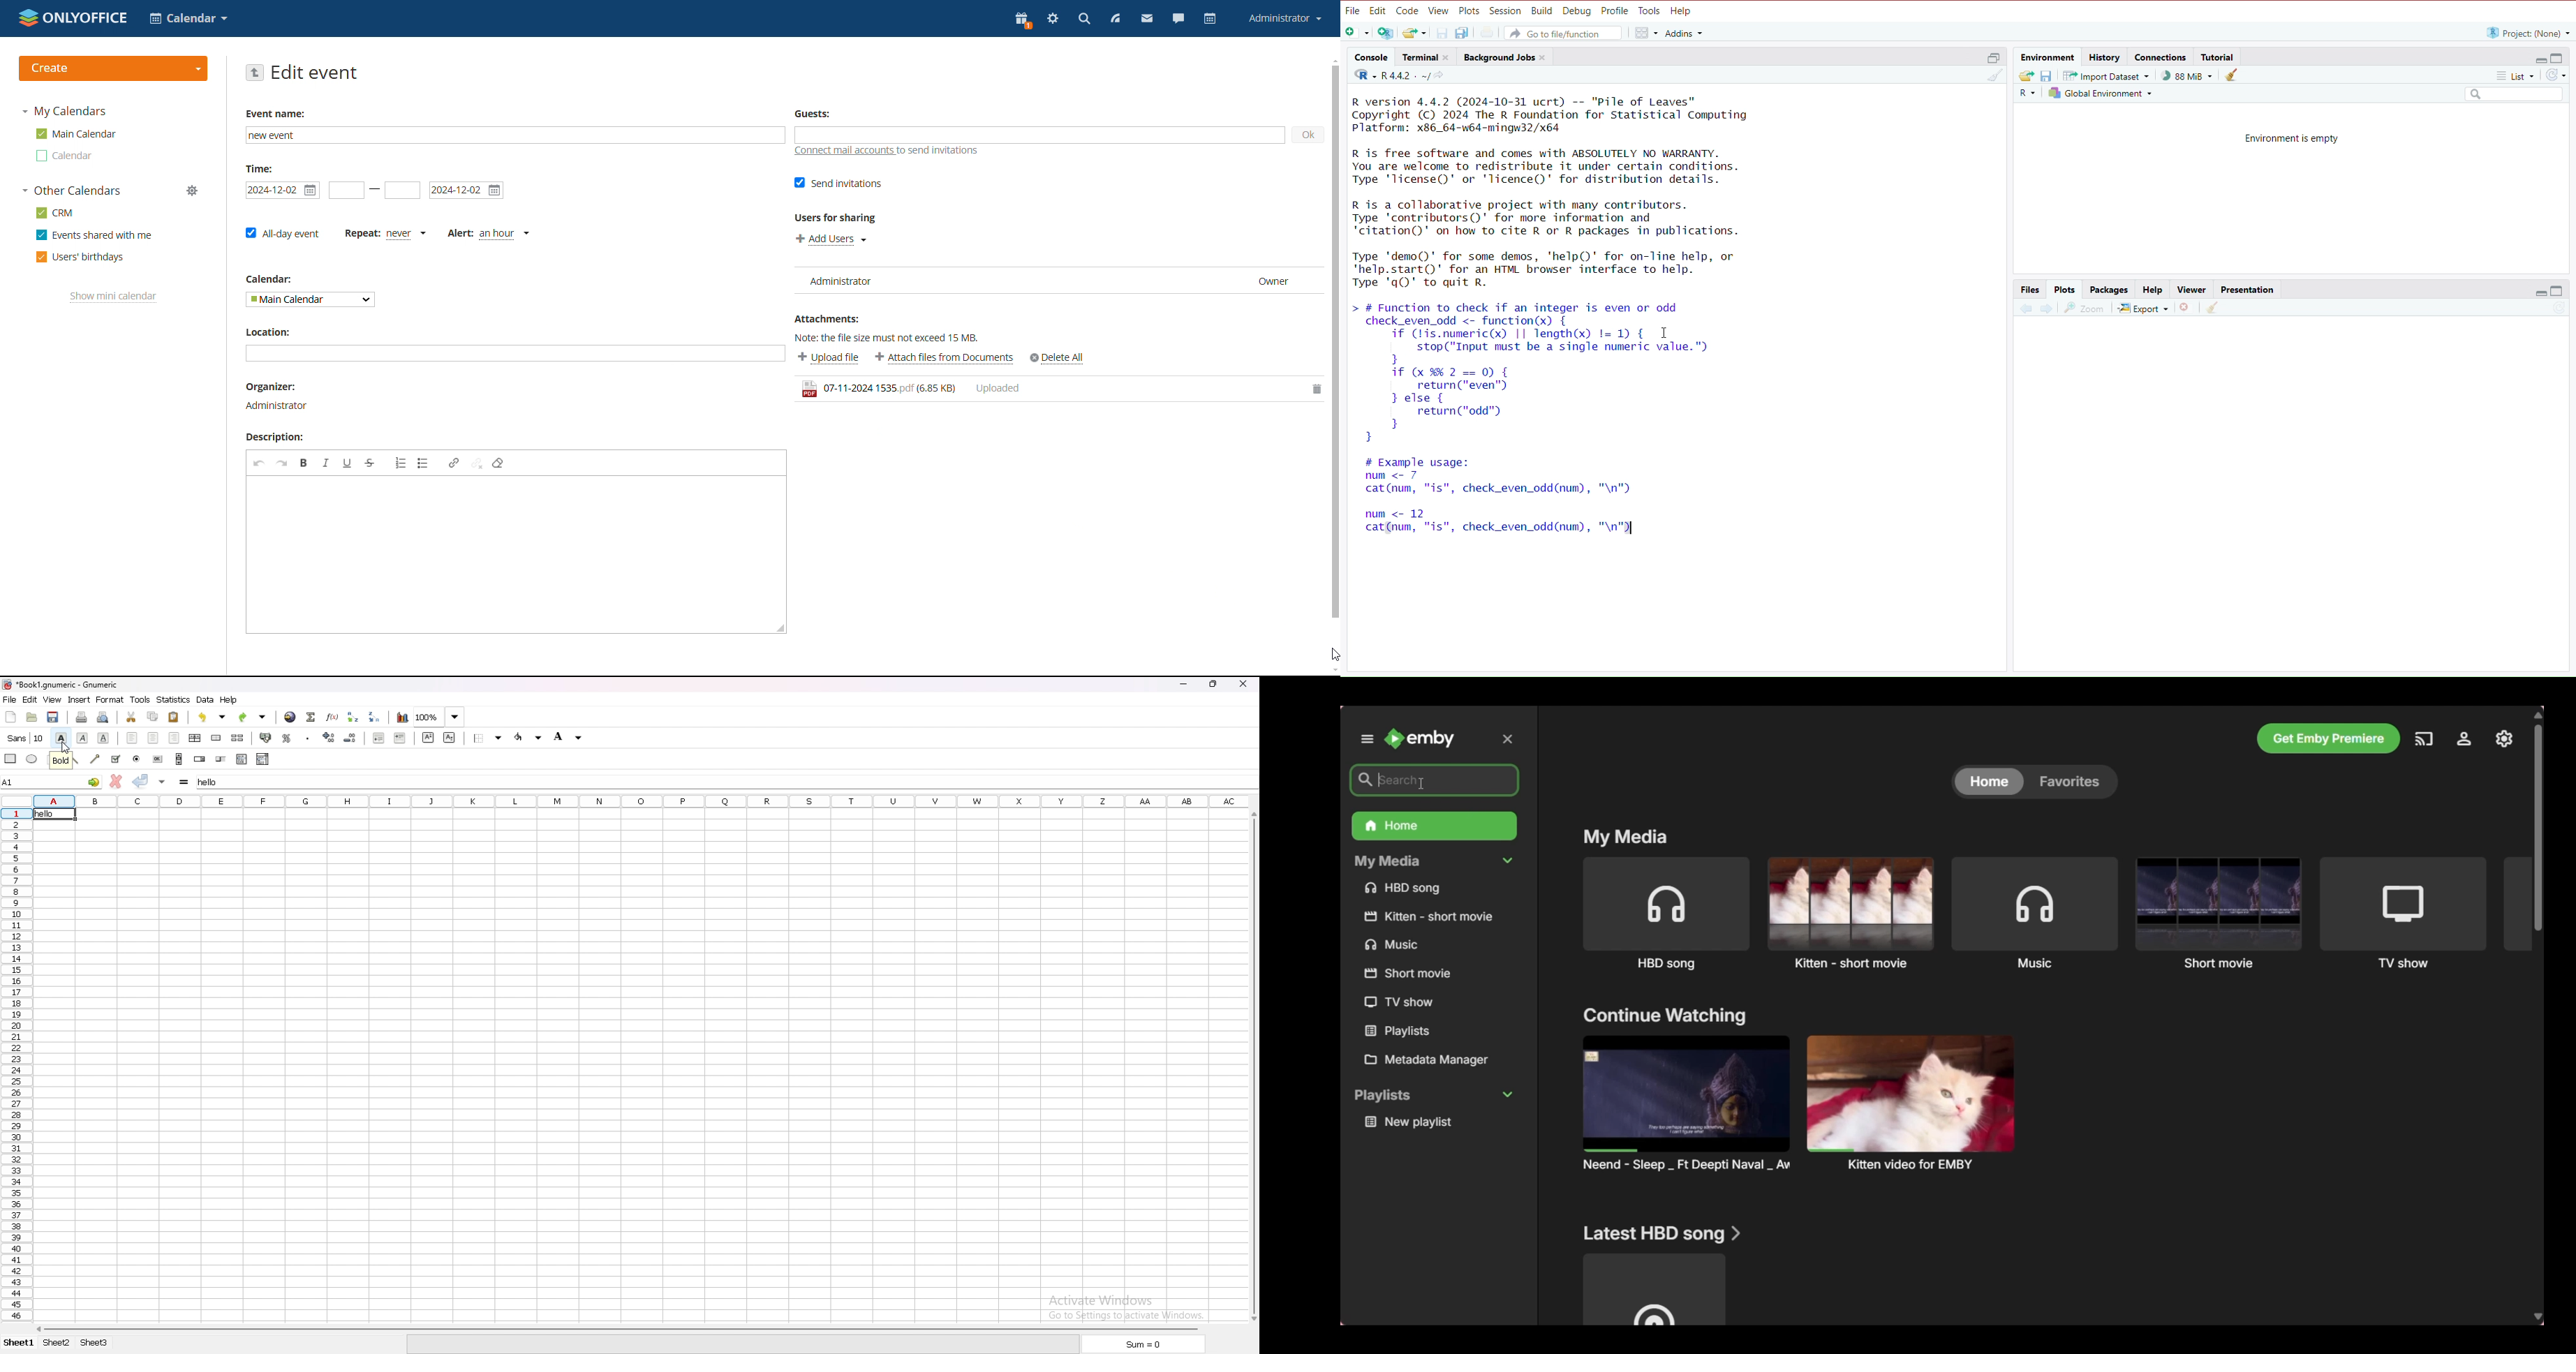 The height and width of the screenshot is (1372, 2576). I want to click on increase decimal, so click(329, 737).